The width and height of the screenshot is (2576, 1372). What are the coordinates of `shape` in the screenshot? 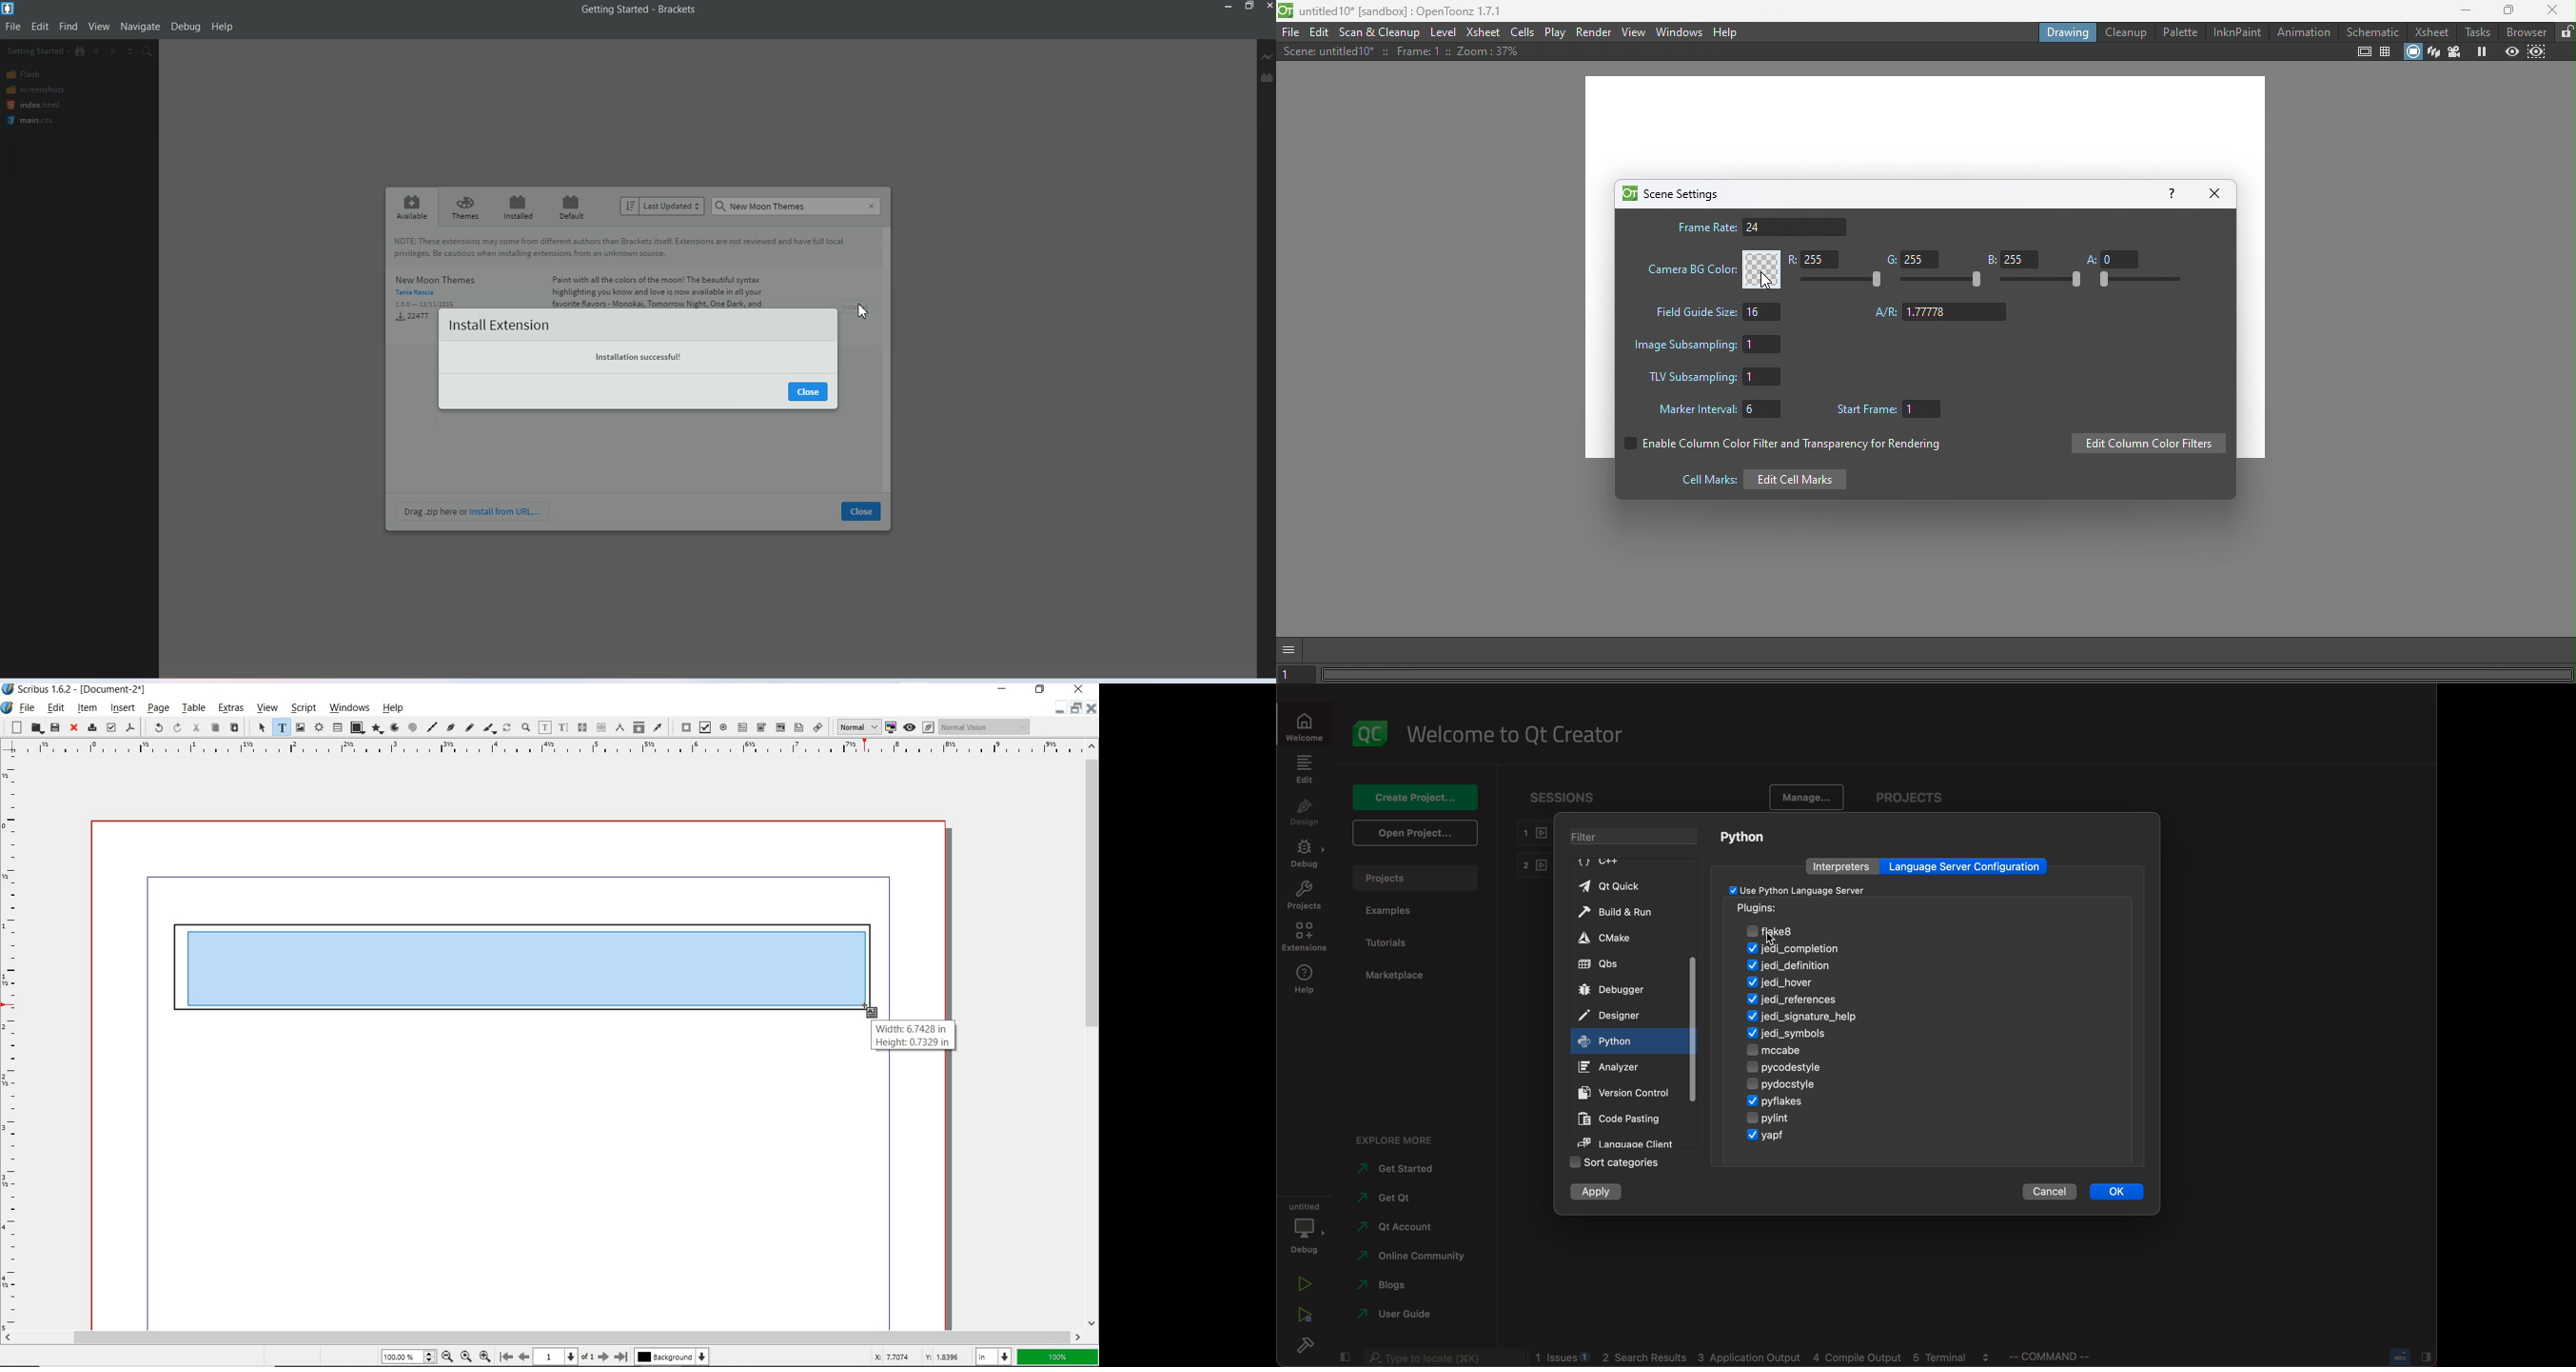 It's located at (357, 728).